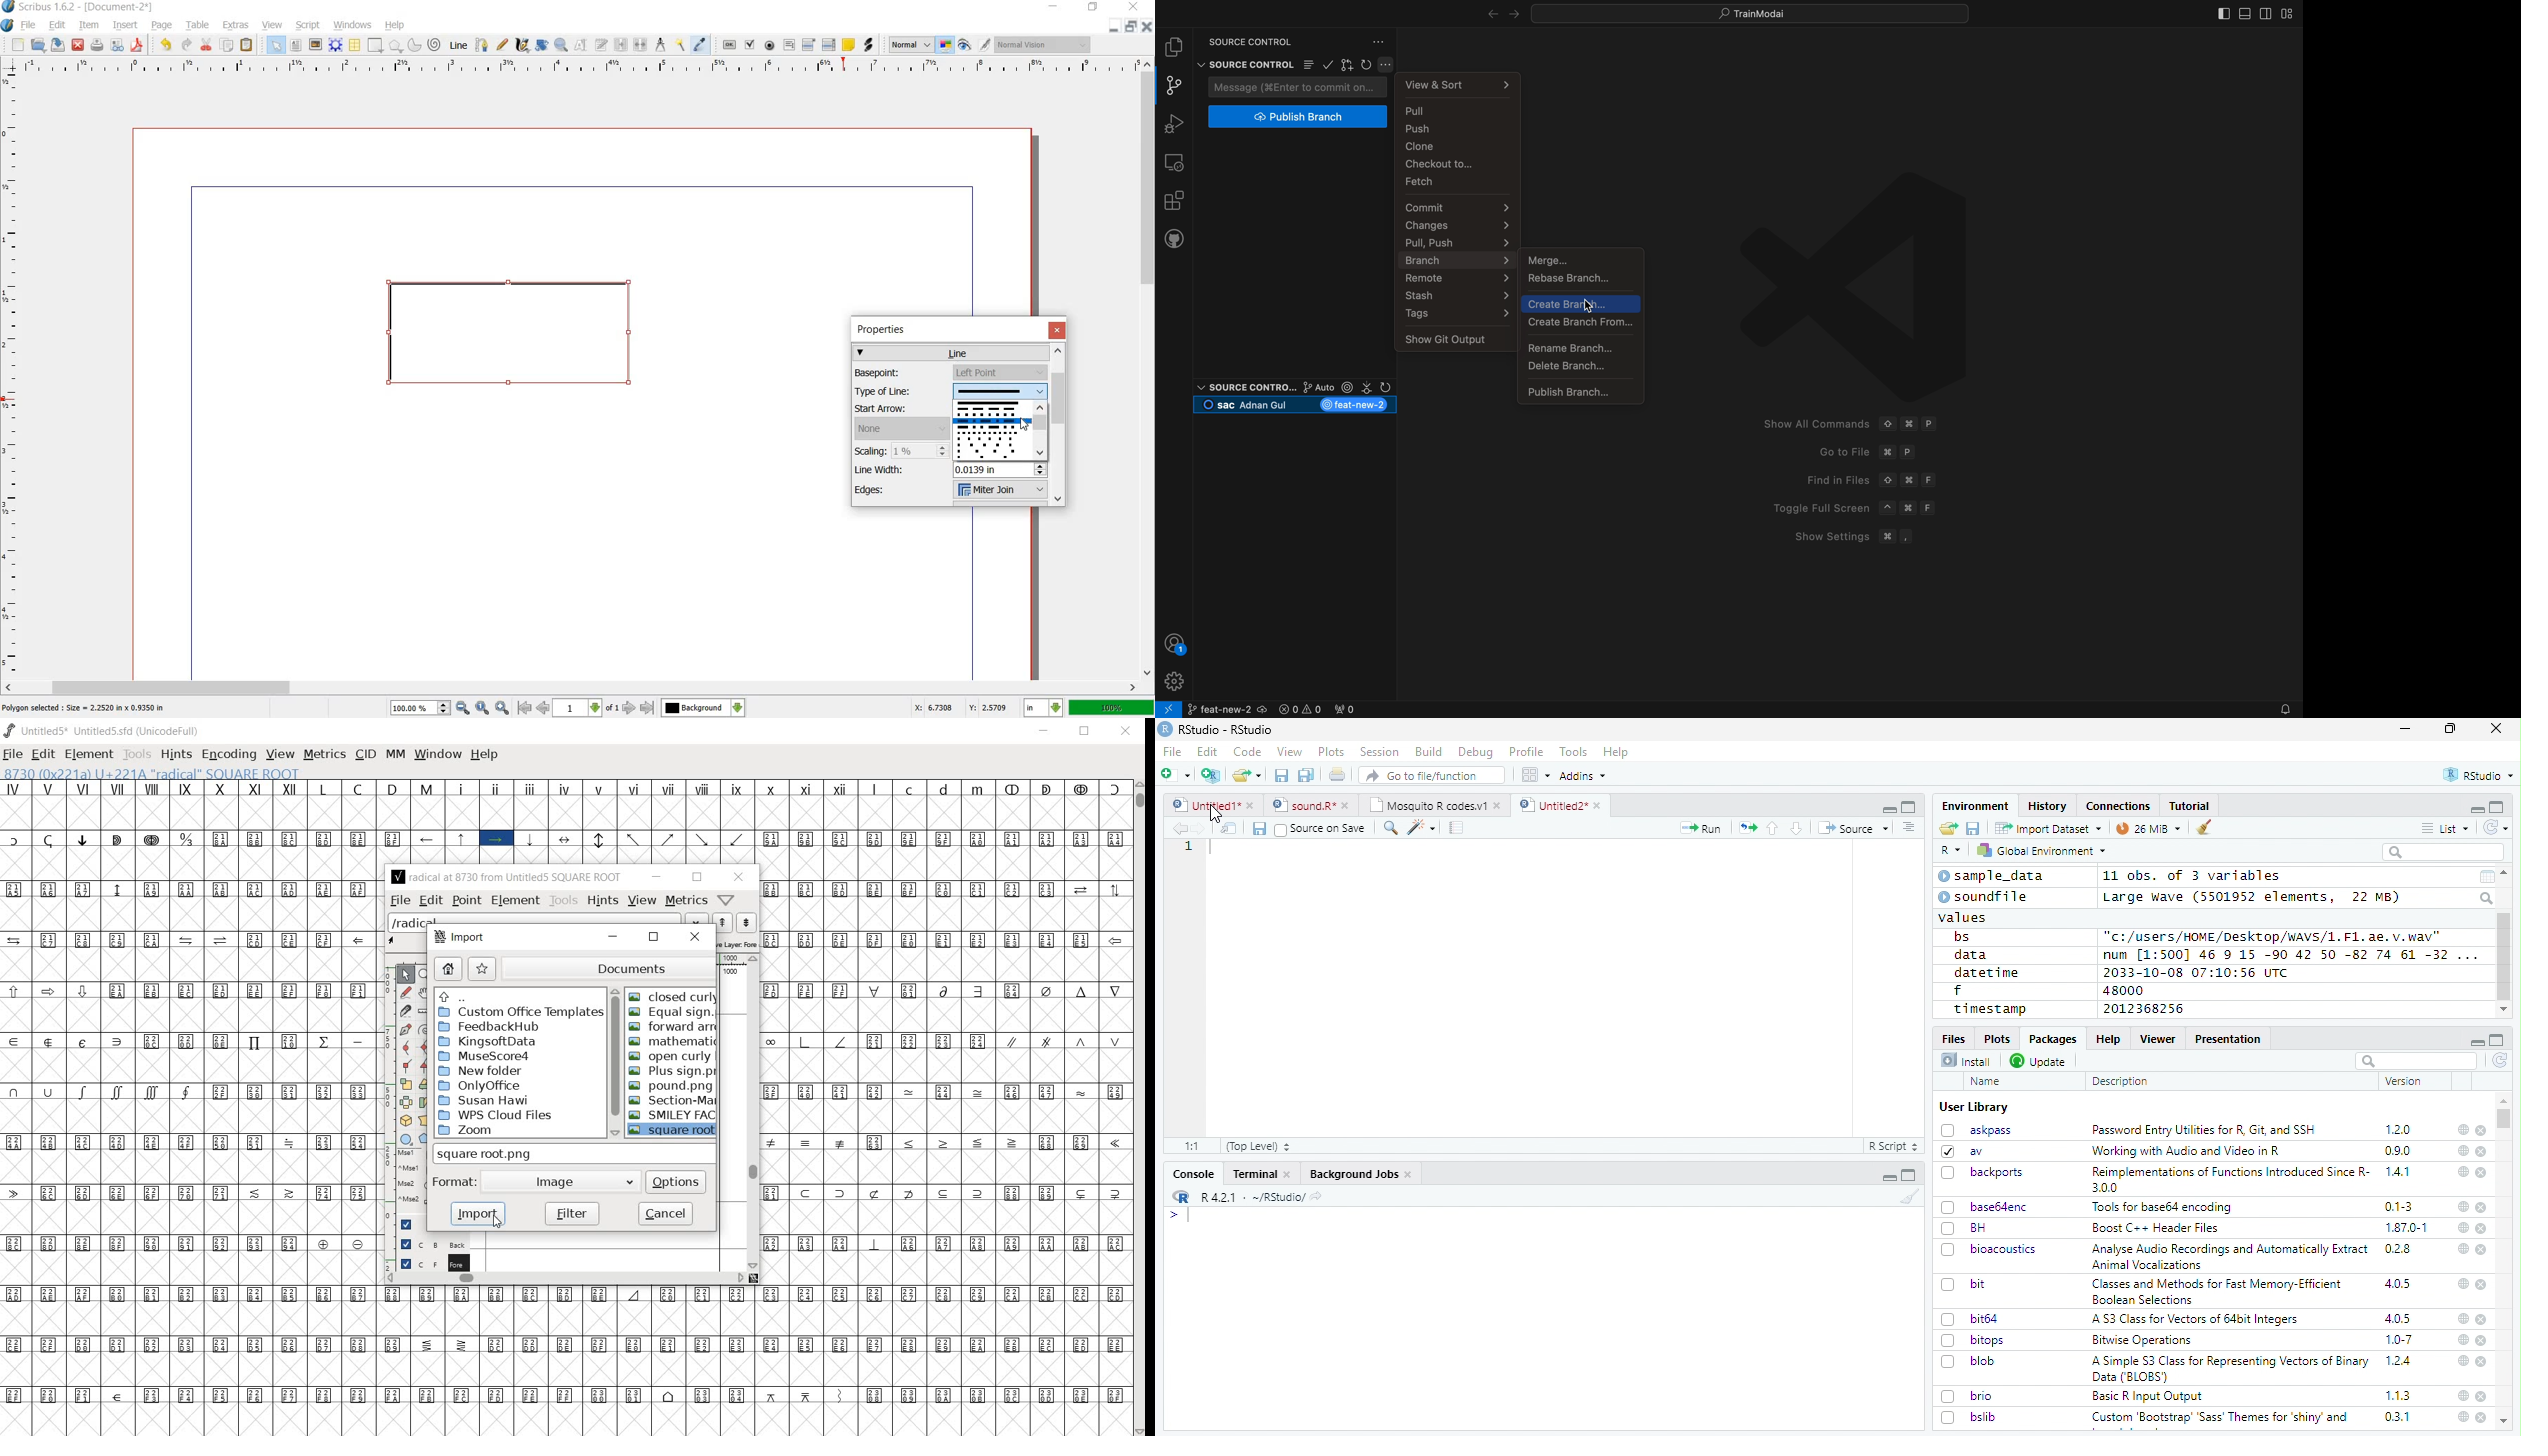 The image size is (2548, 1456). What do you see at coordinates (2481, 1131) in the screenshot?
I see `close` at bounding box center [2481, 1131].